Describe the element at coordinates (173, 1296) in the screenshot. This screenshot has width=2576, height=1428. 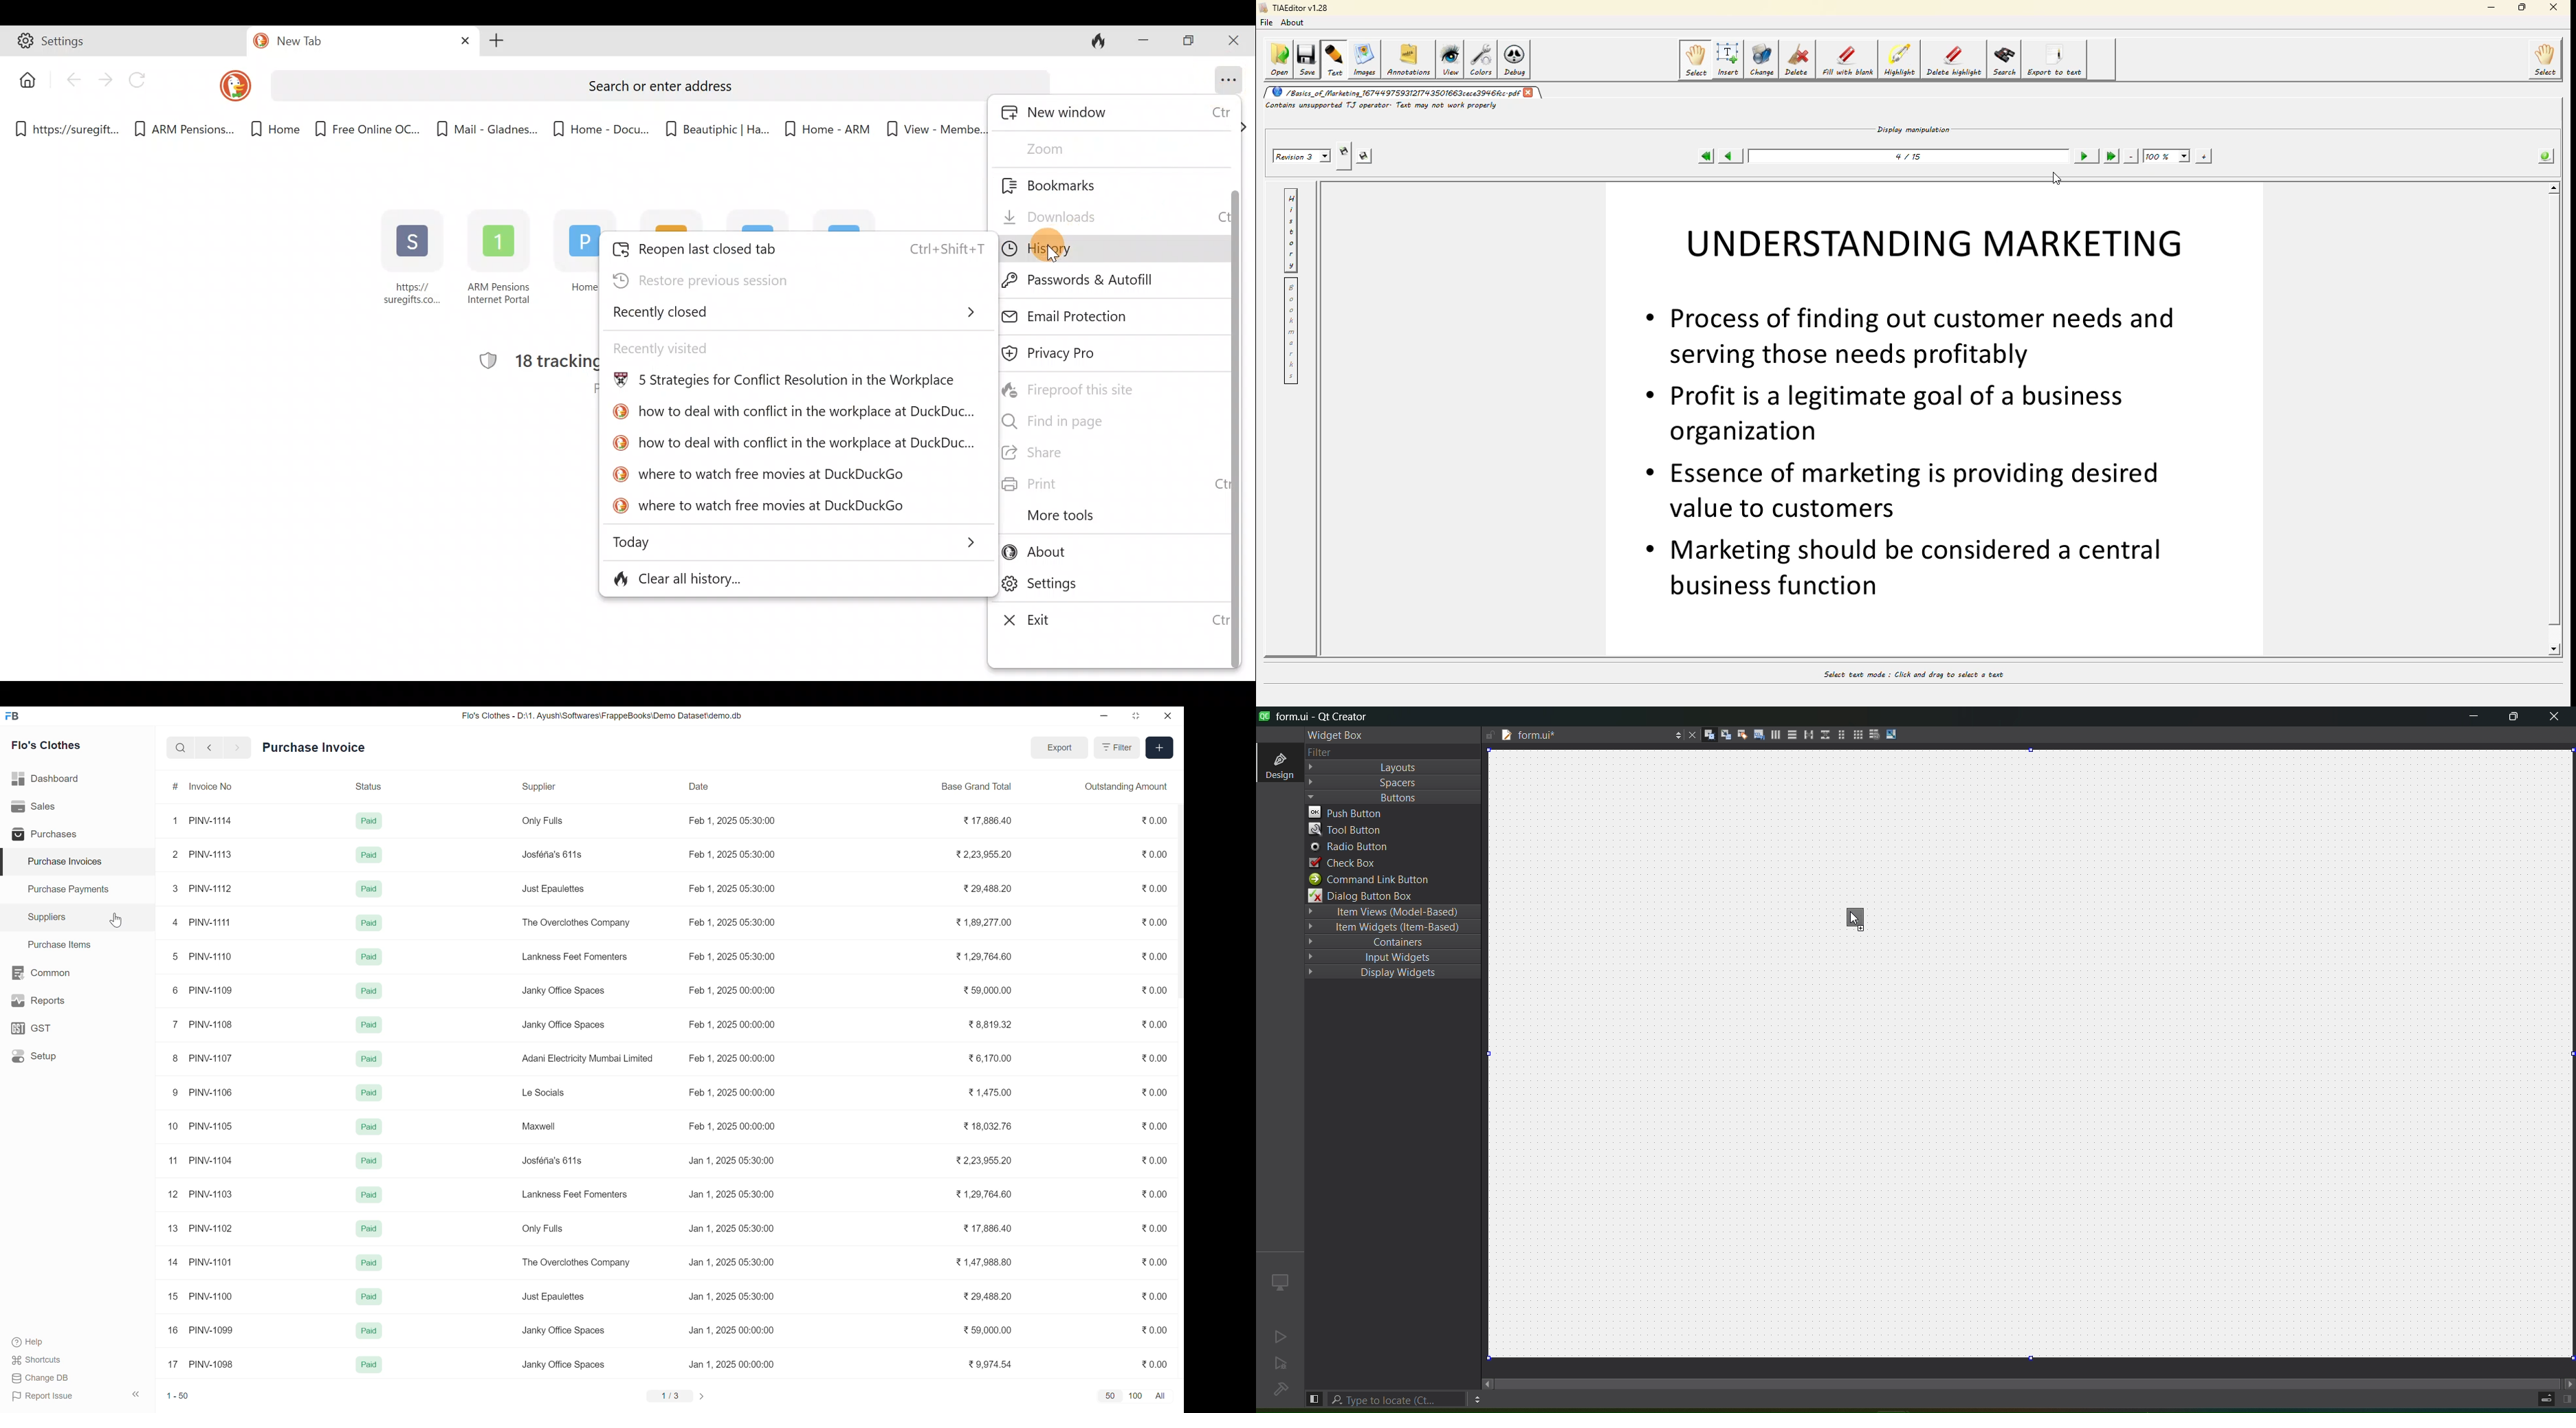
I see `15` at that location.